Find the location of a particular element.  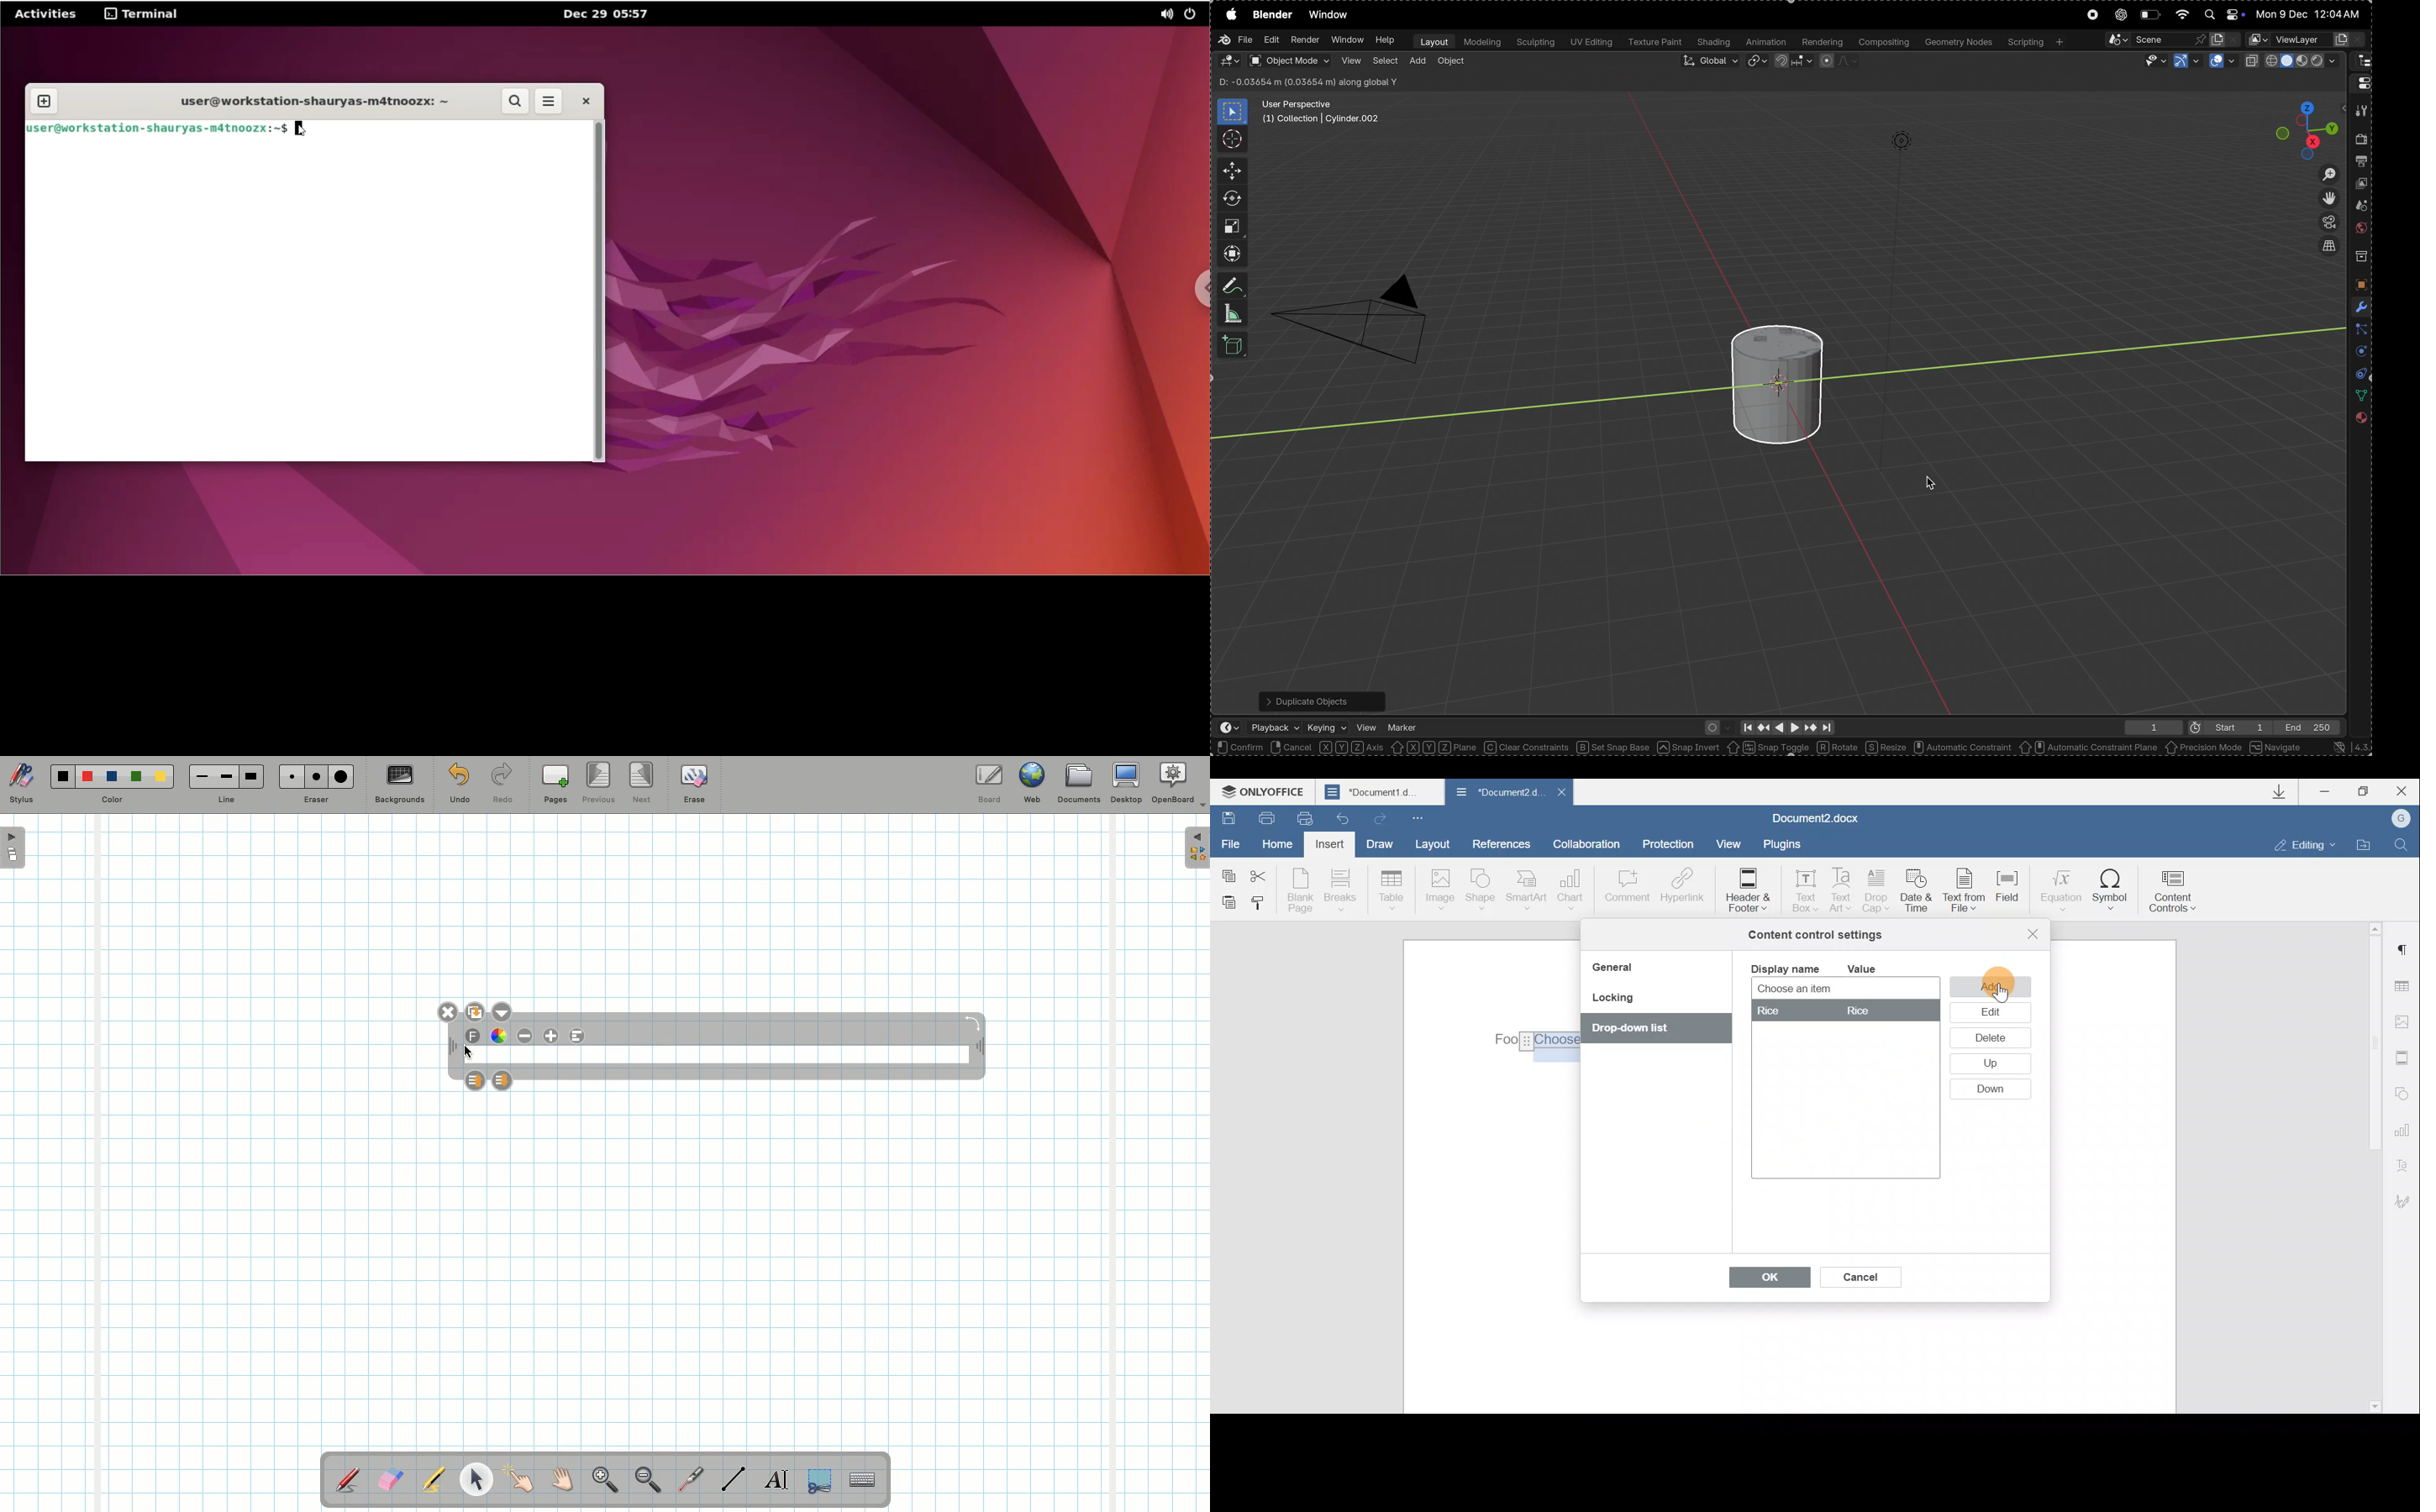

shading is located at coordinates (1715, 43).